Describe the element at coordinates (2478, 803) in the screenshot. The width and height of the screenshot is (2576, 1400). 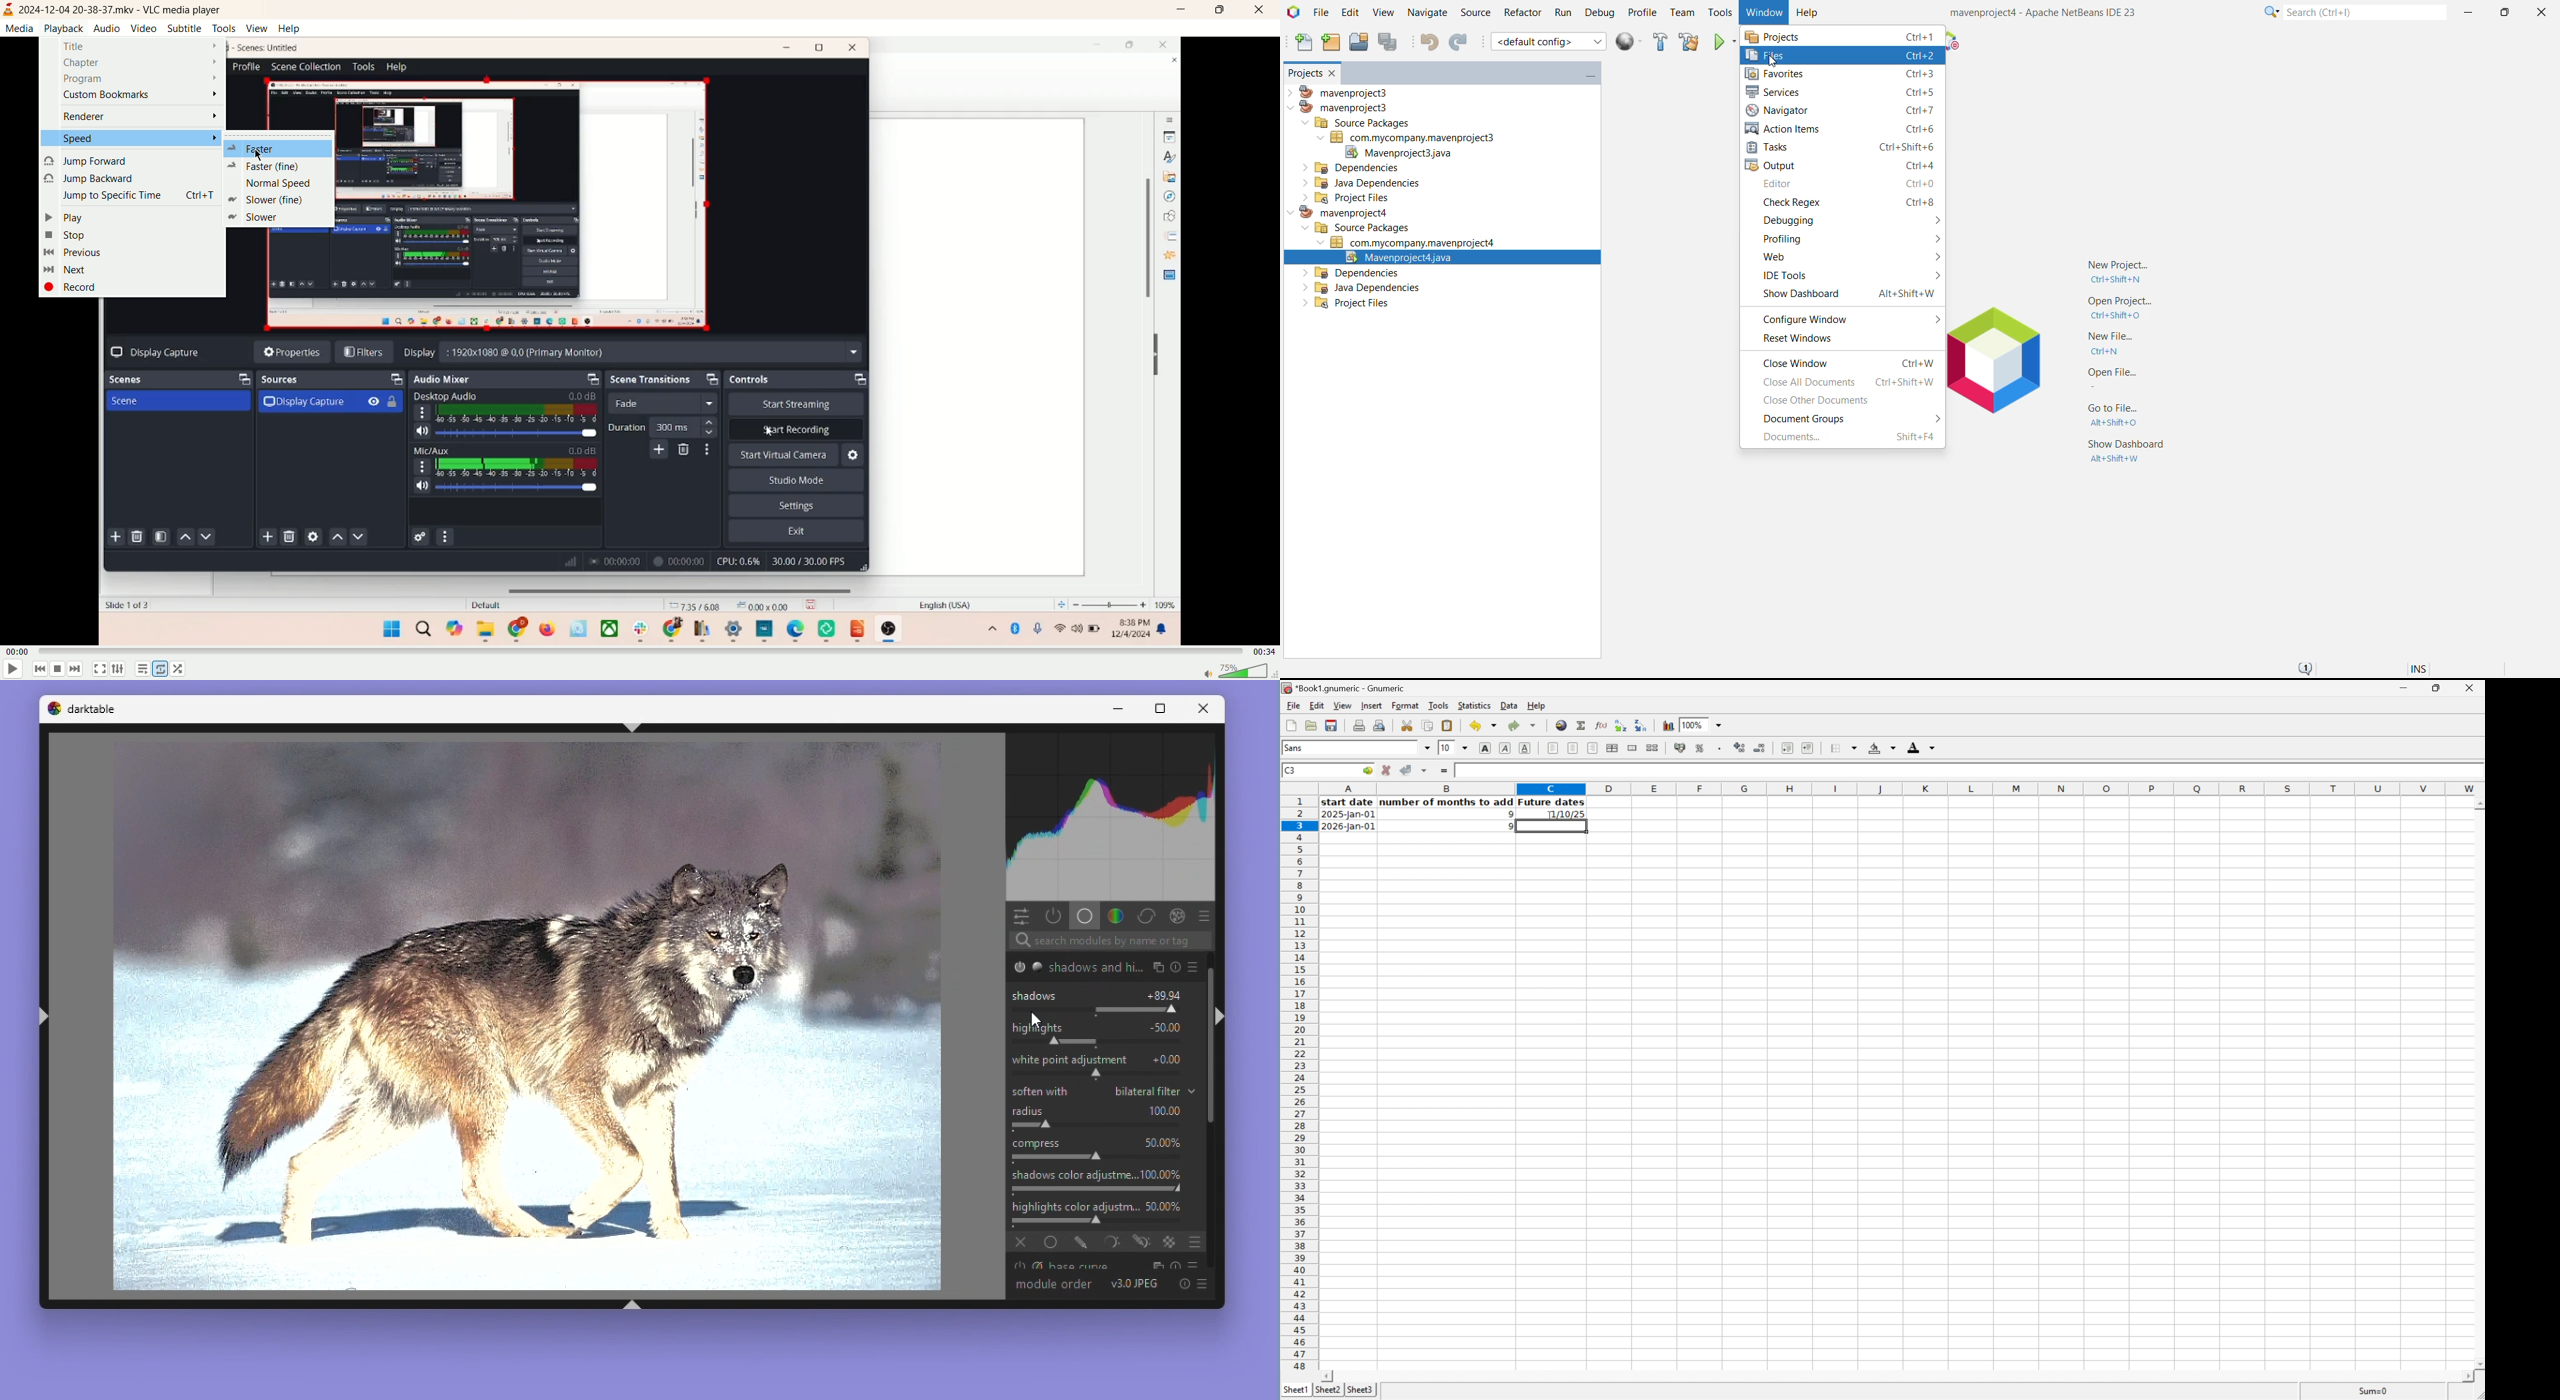
I see `Scroll Up` at that location.